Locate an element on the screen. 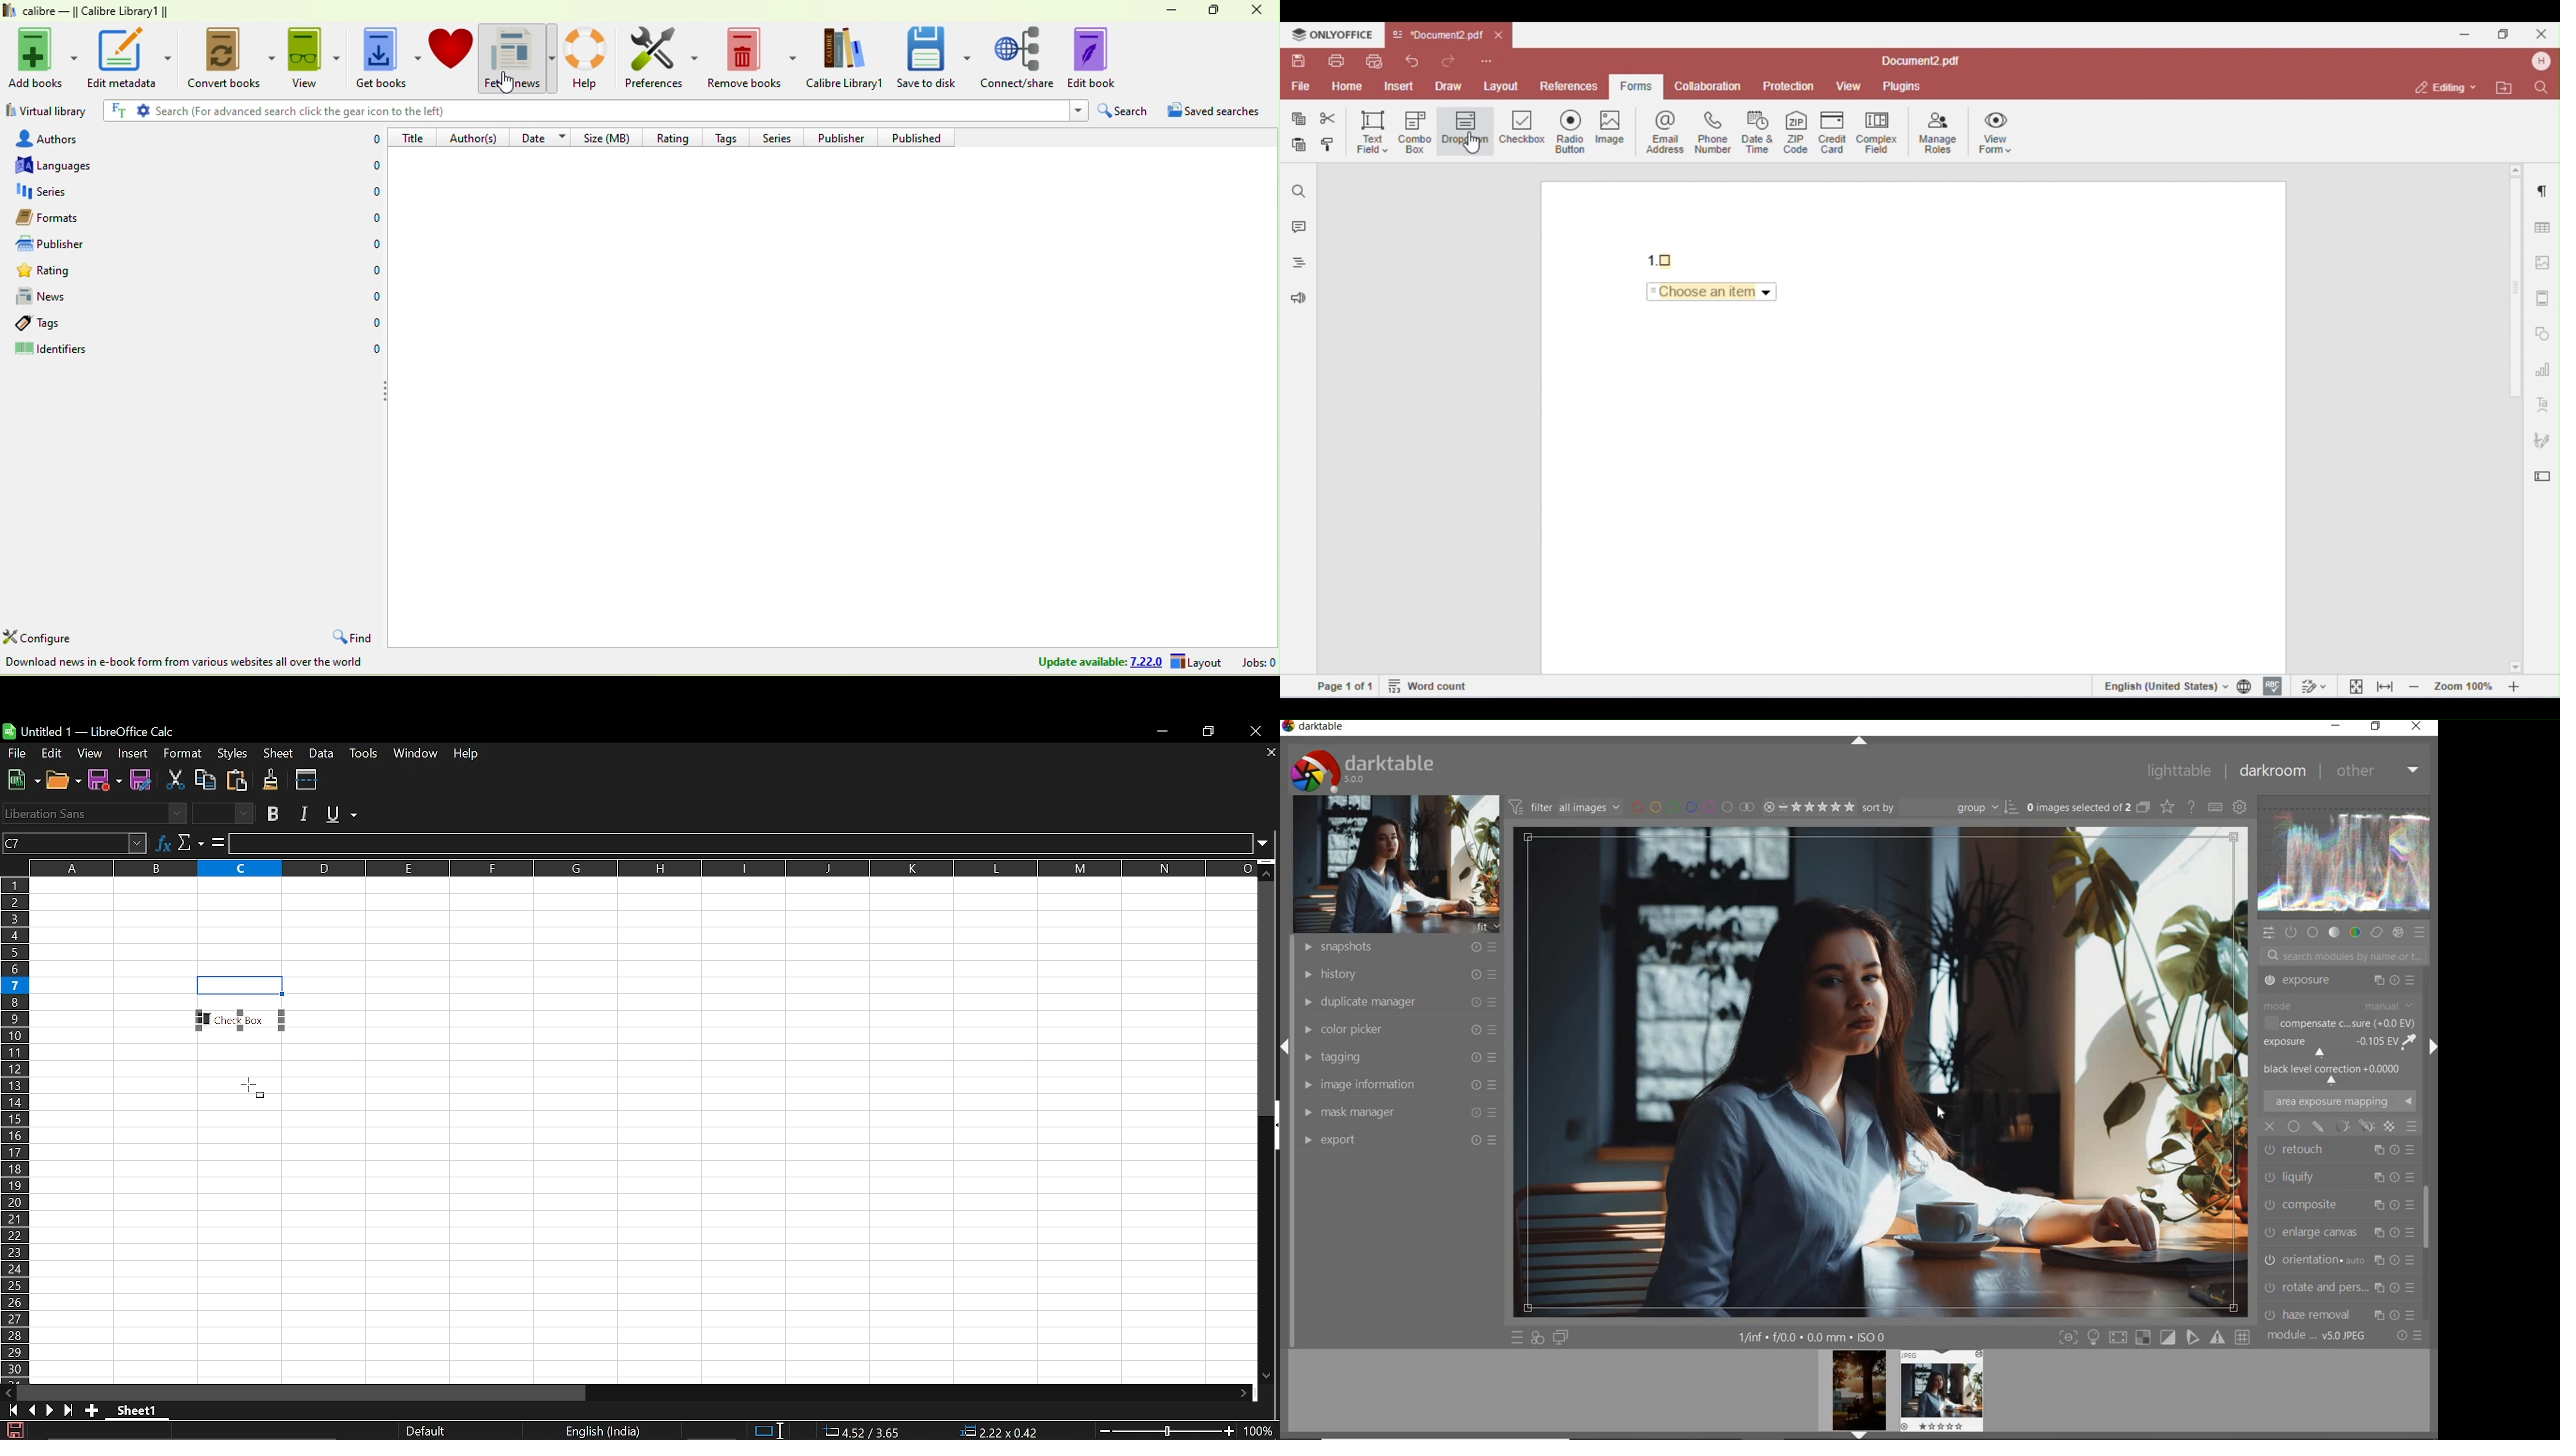  Selection  is located at coordinates (762, 1431).